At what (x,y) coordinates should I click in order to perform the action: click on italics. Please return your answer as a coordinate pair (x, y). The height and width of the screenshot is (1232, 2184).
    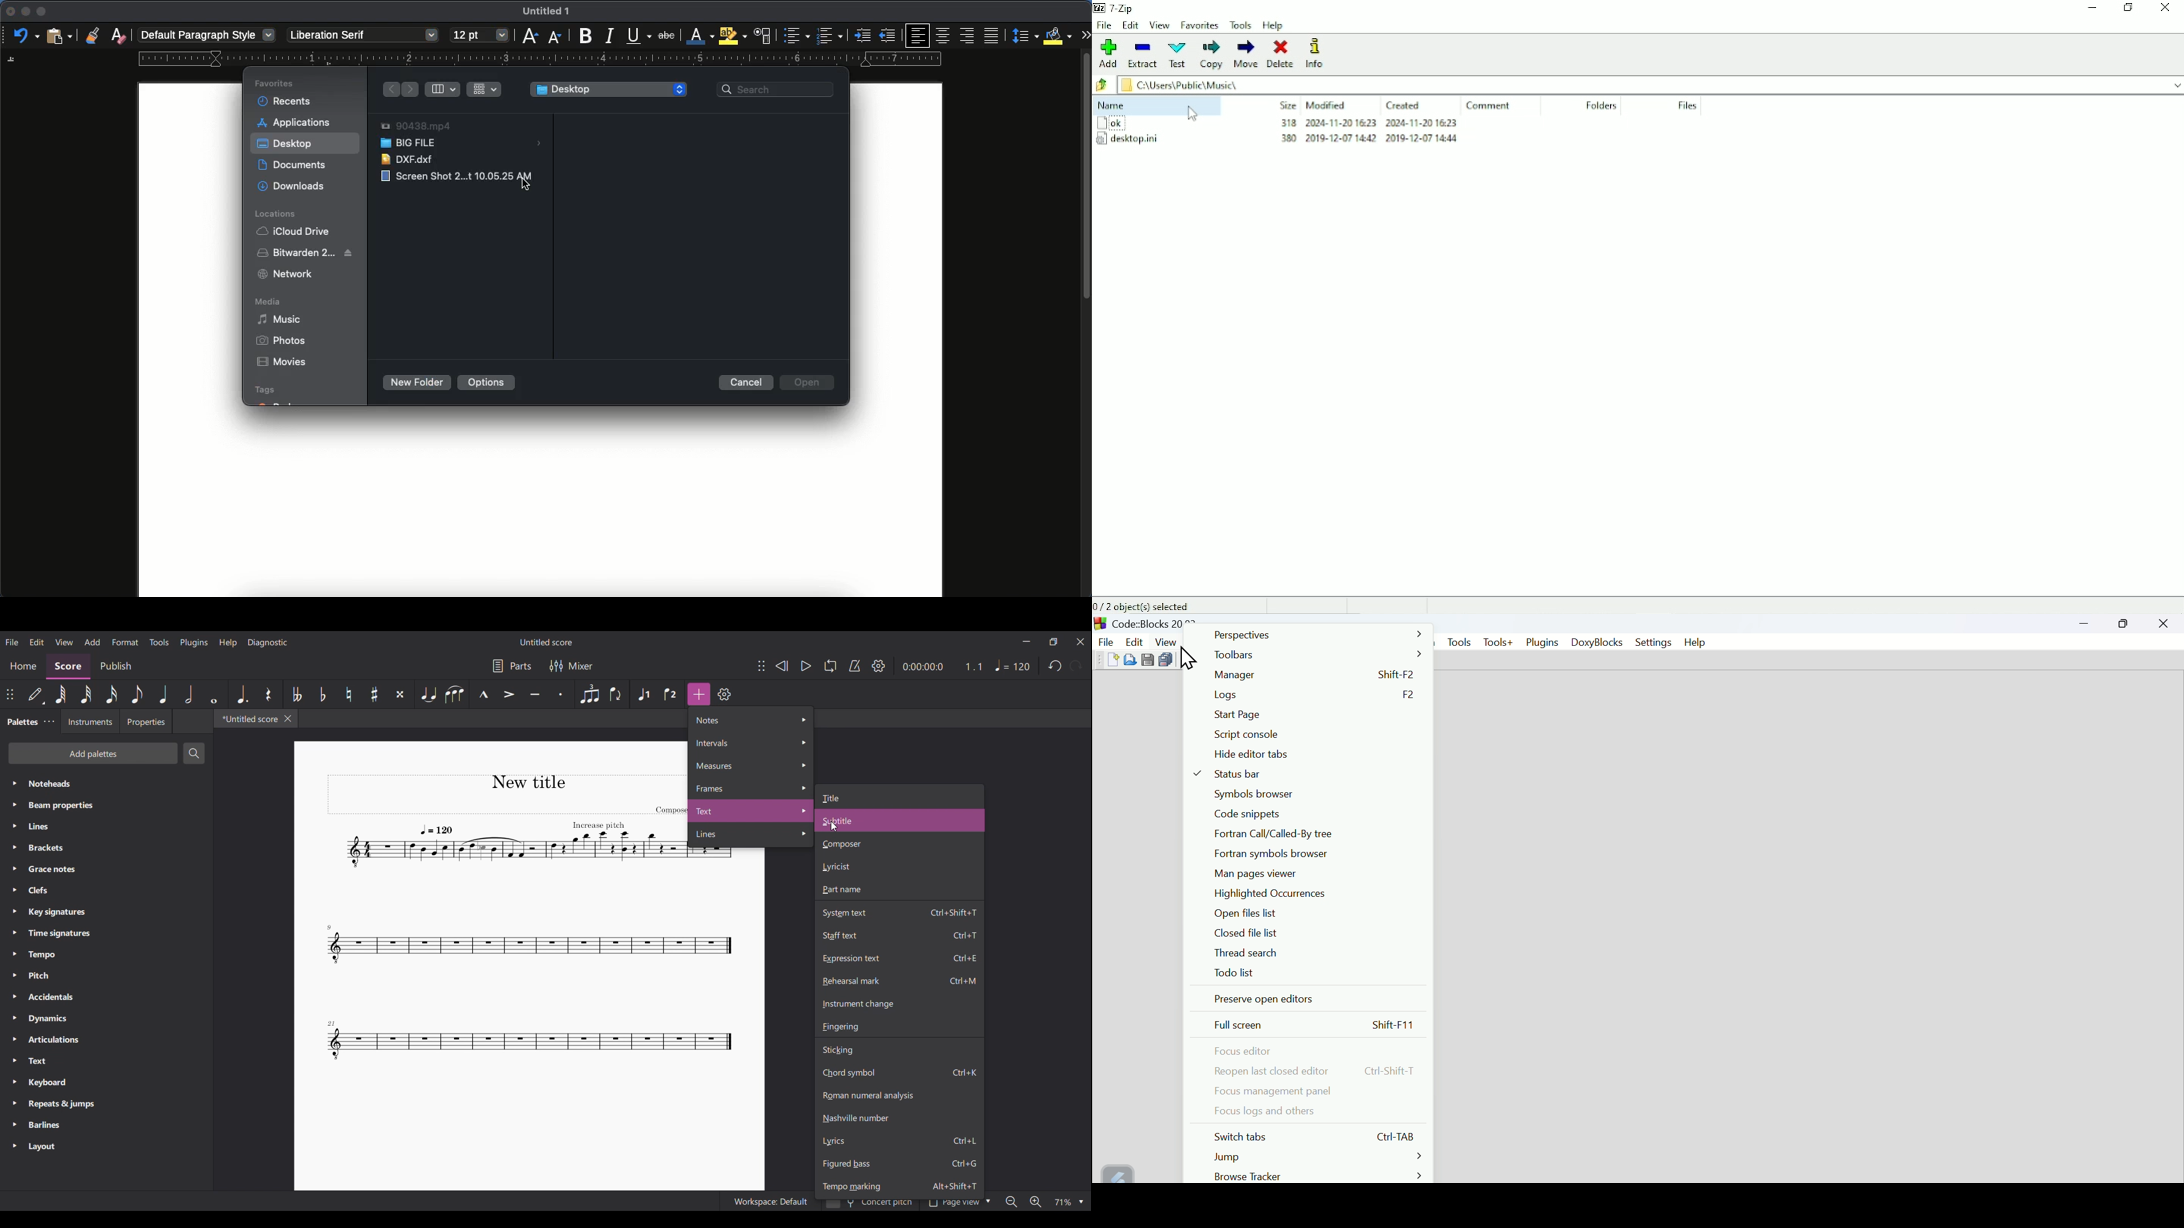
    Looking at the image, I should click on (609, 35).